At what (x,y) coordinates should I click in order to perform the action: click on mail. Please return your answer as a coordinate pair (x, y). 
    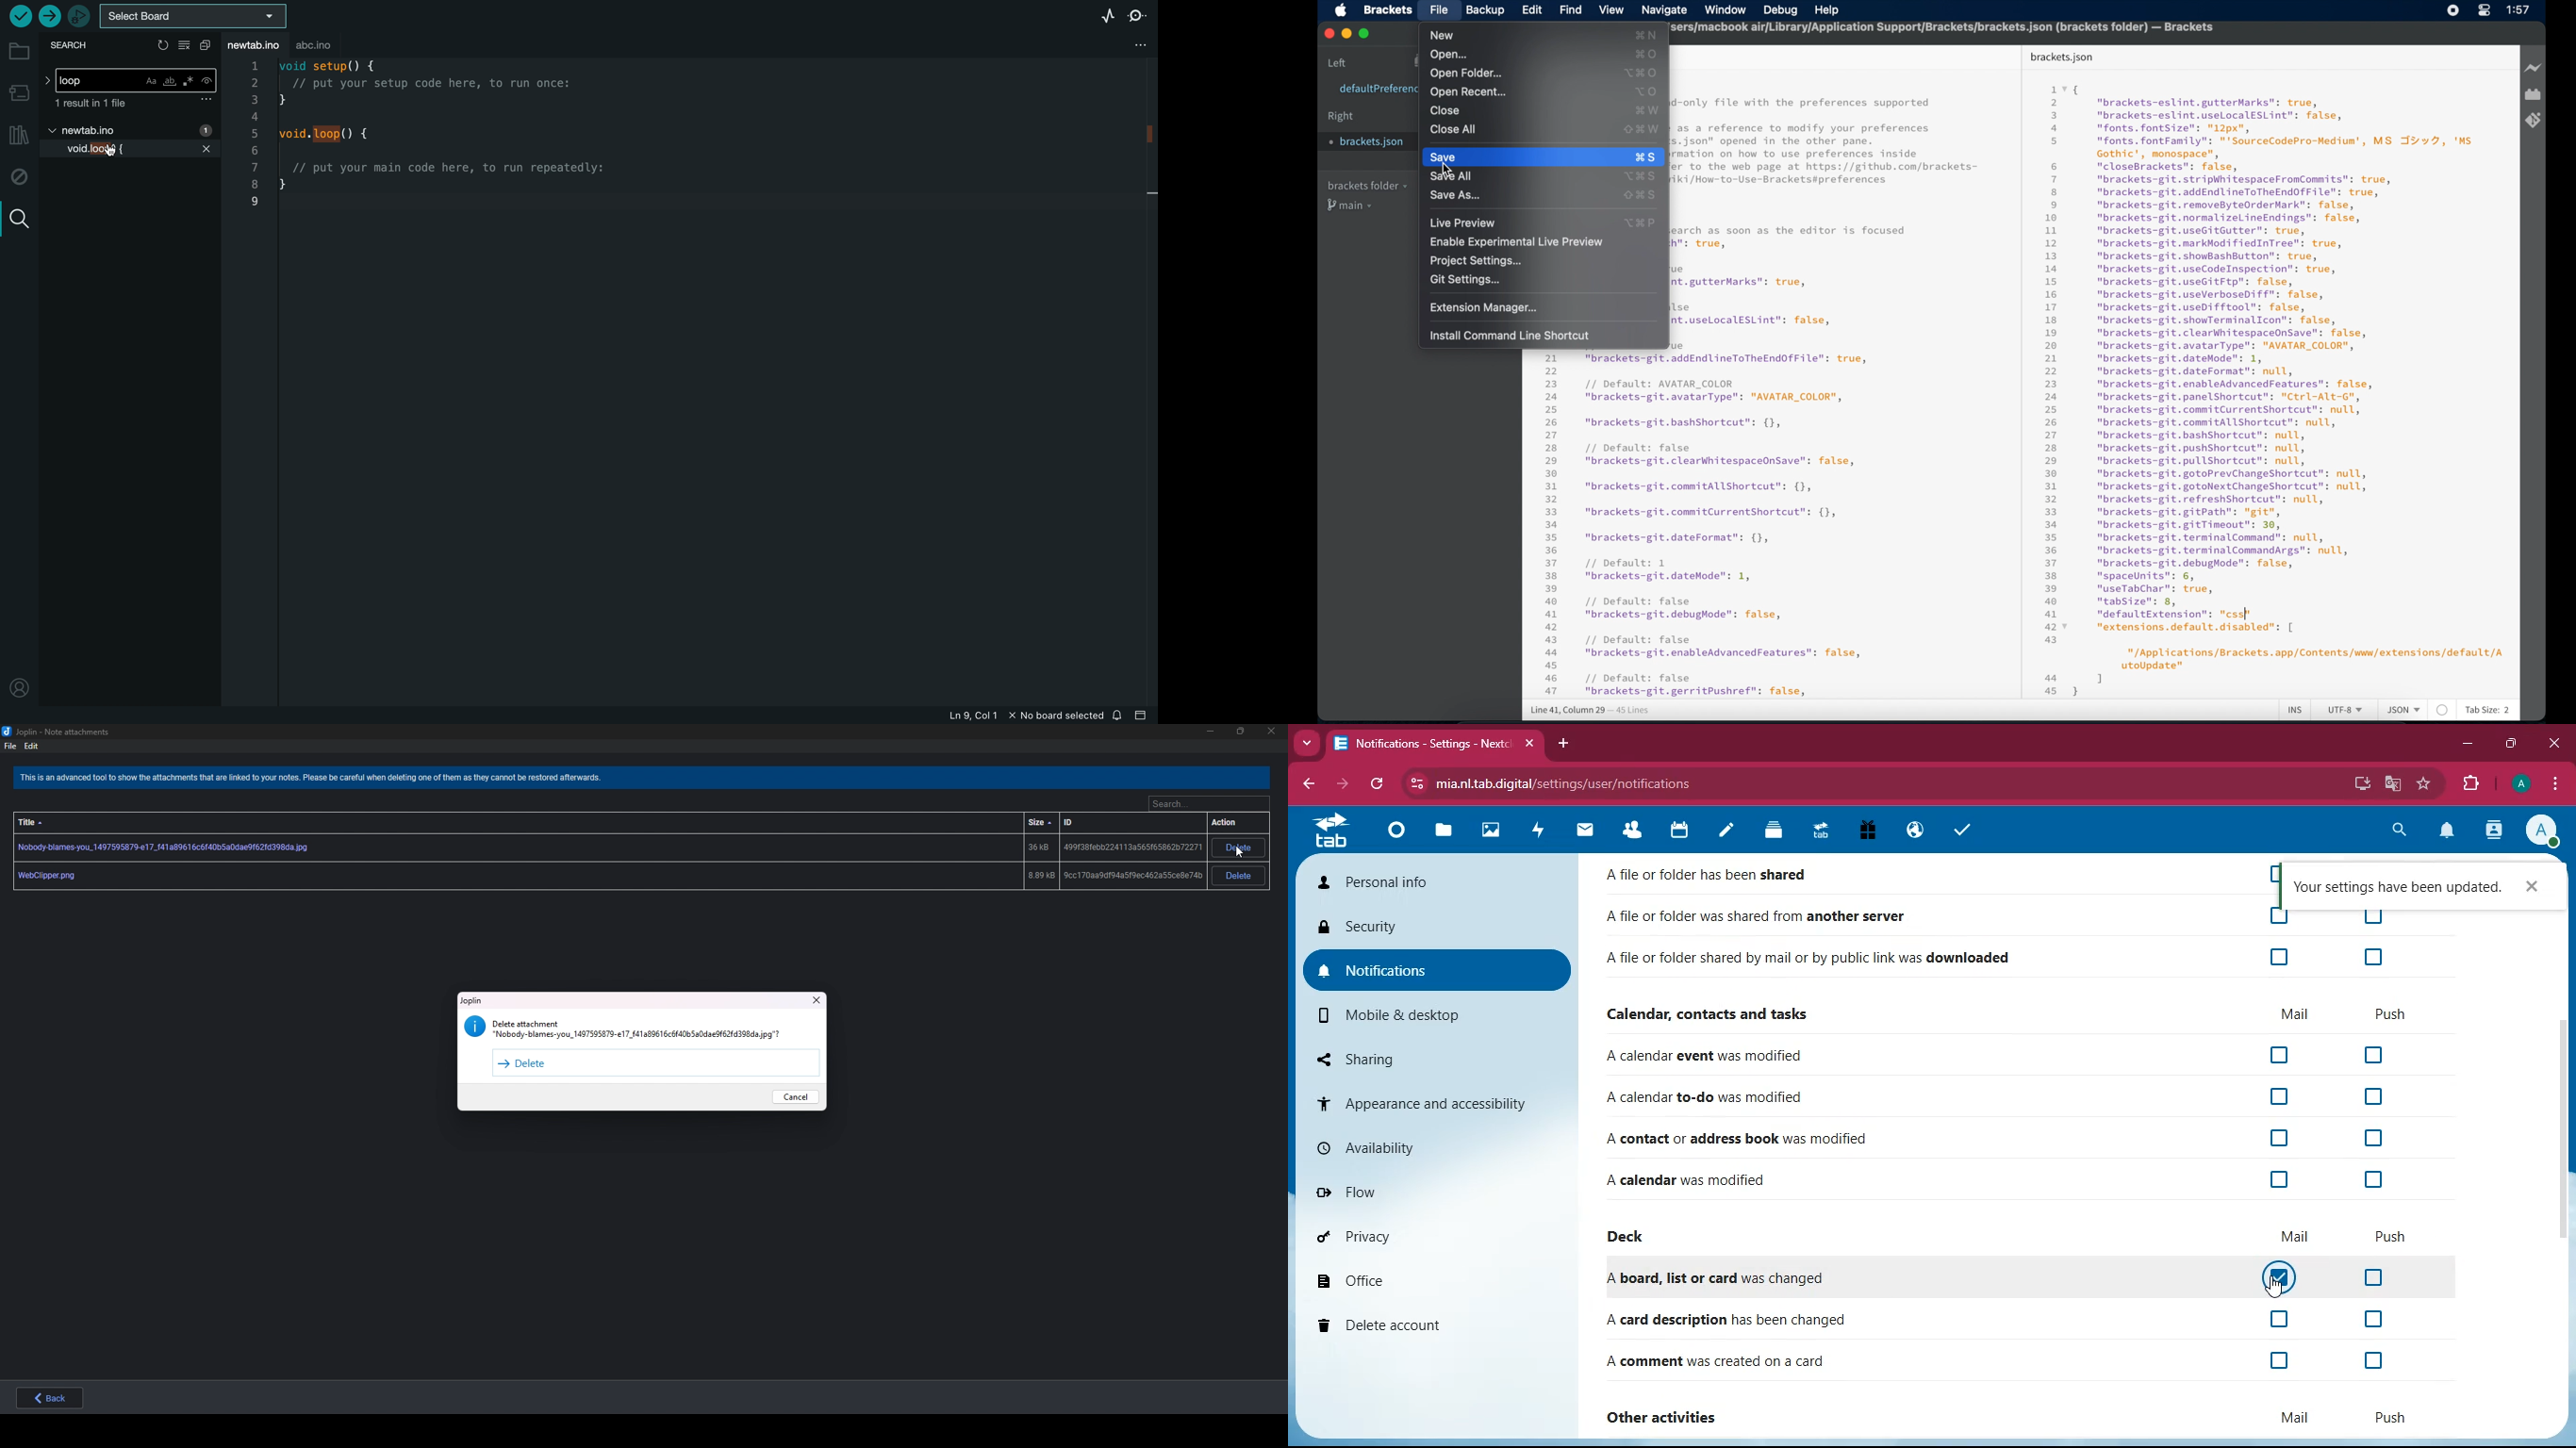
    Looking at the image, I should click on (2297, 1009).